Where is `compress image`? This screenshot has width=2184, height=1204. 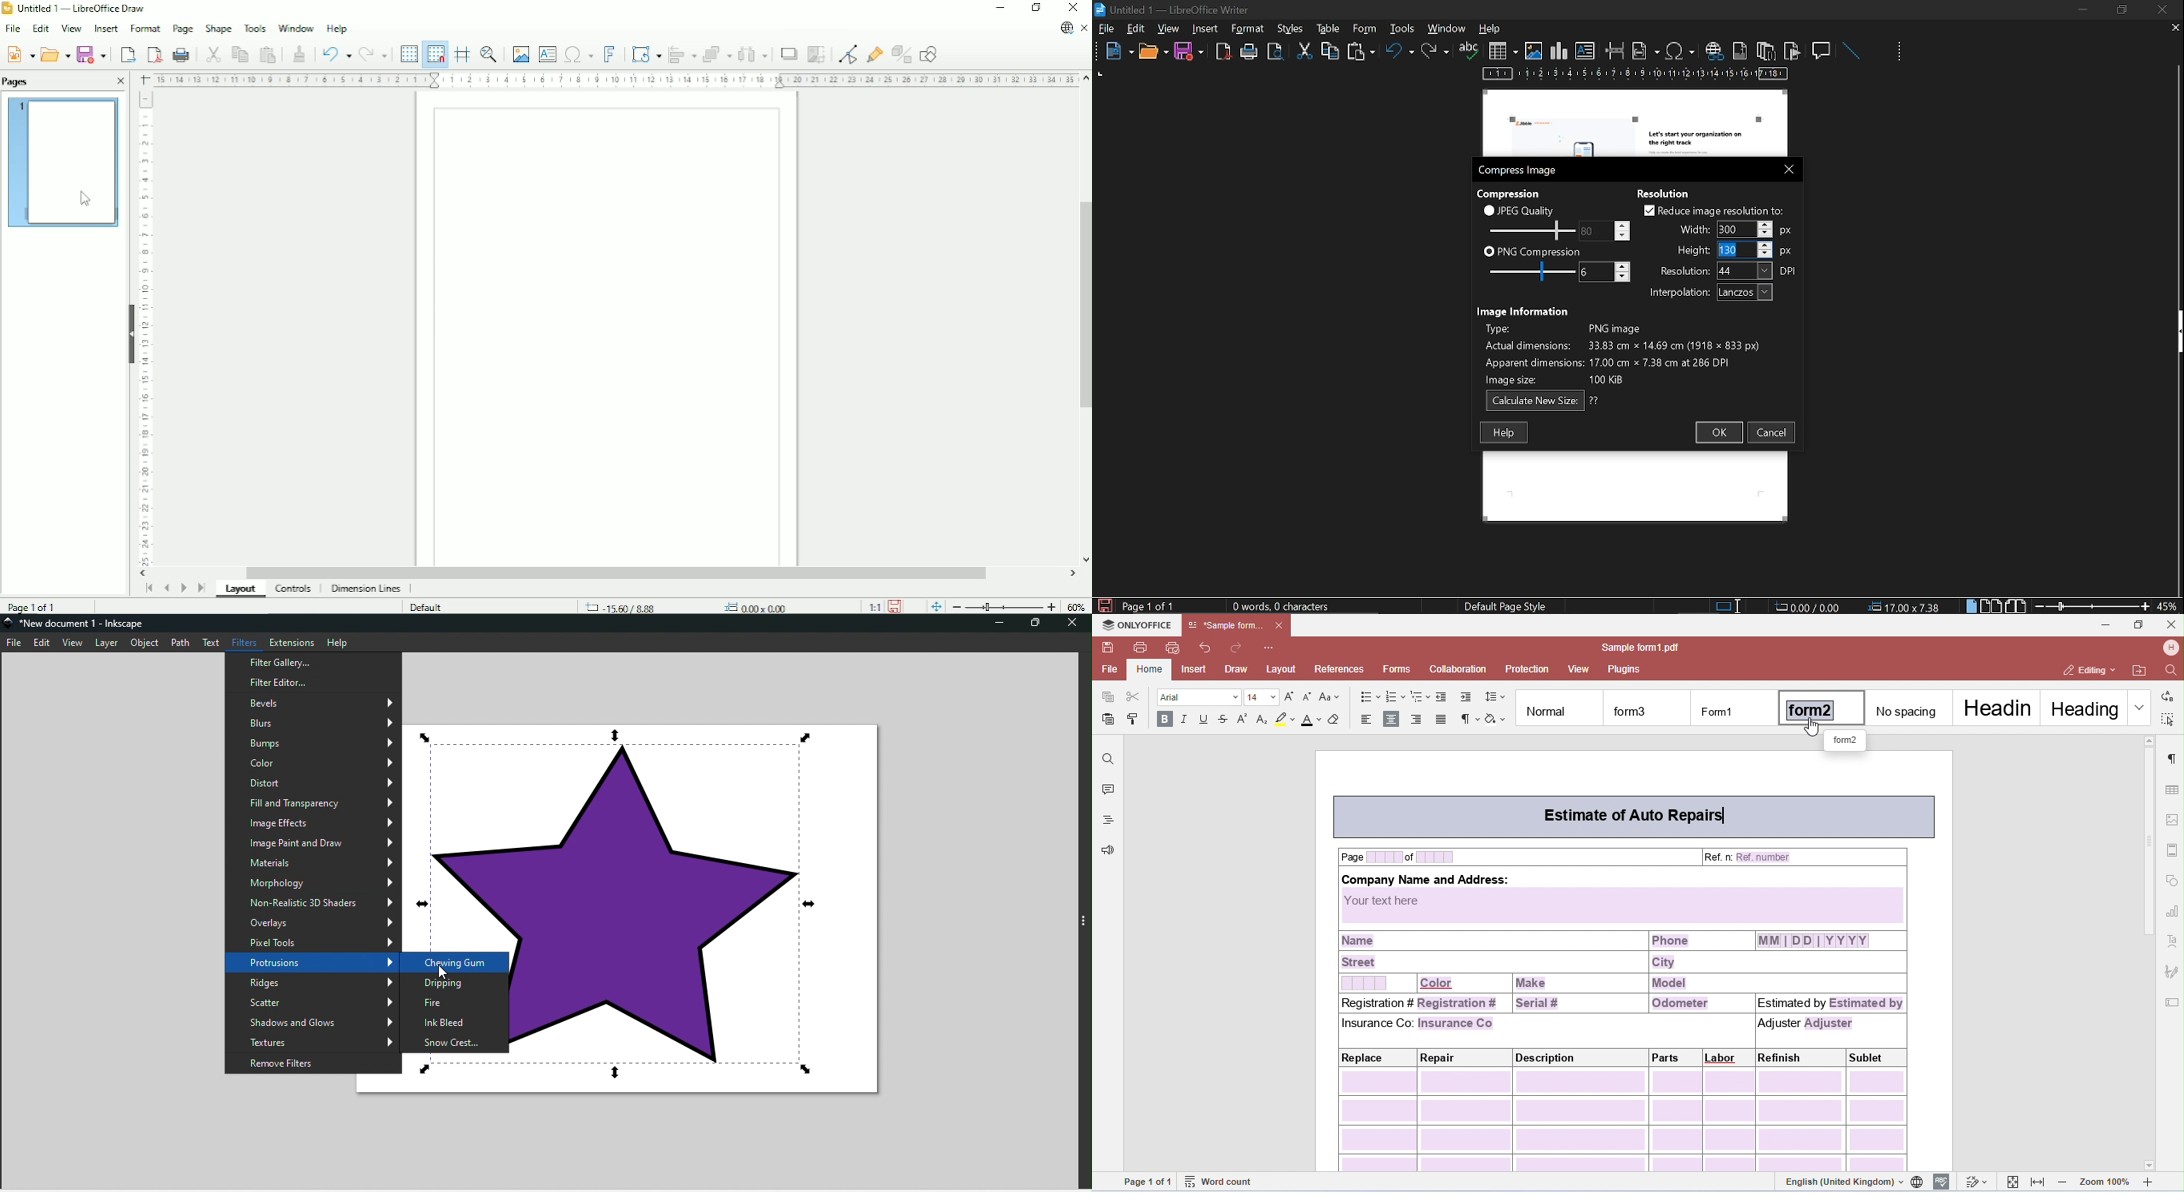
compress image is located at coordinates (1520, 171).